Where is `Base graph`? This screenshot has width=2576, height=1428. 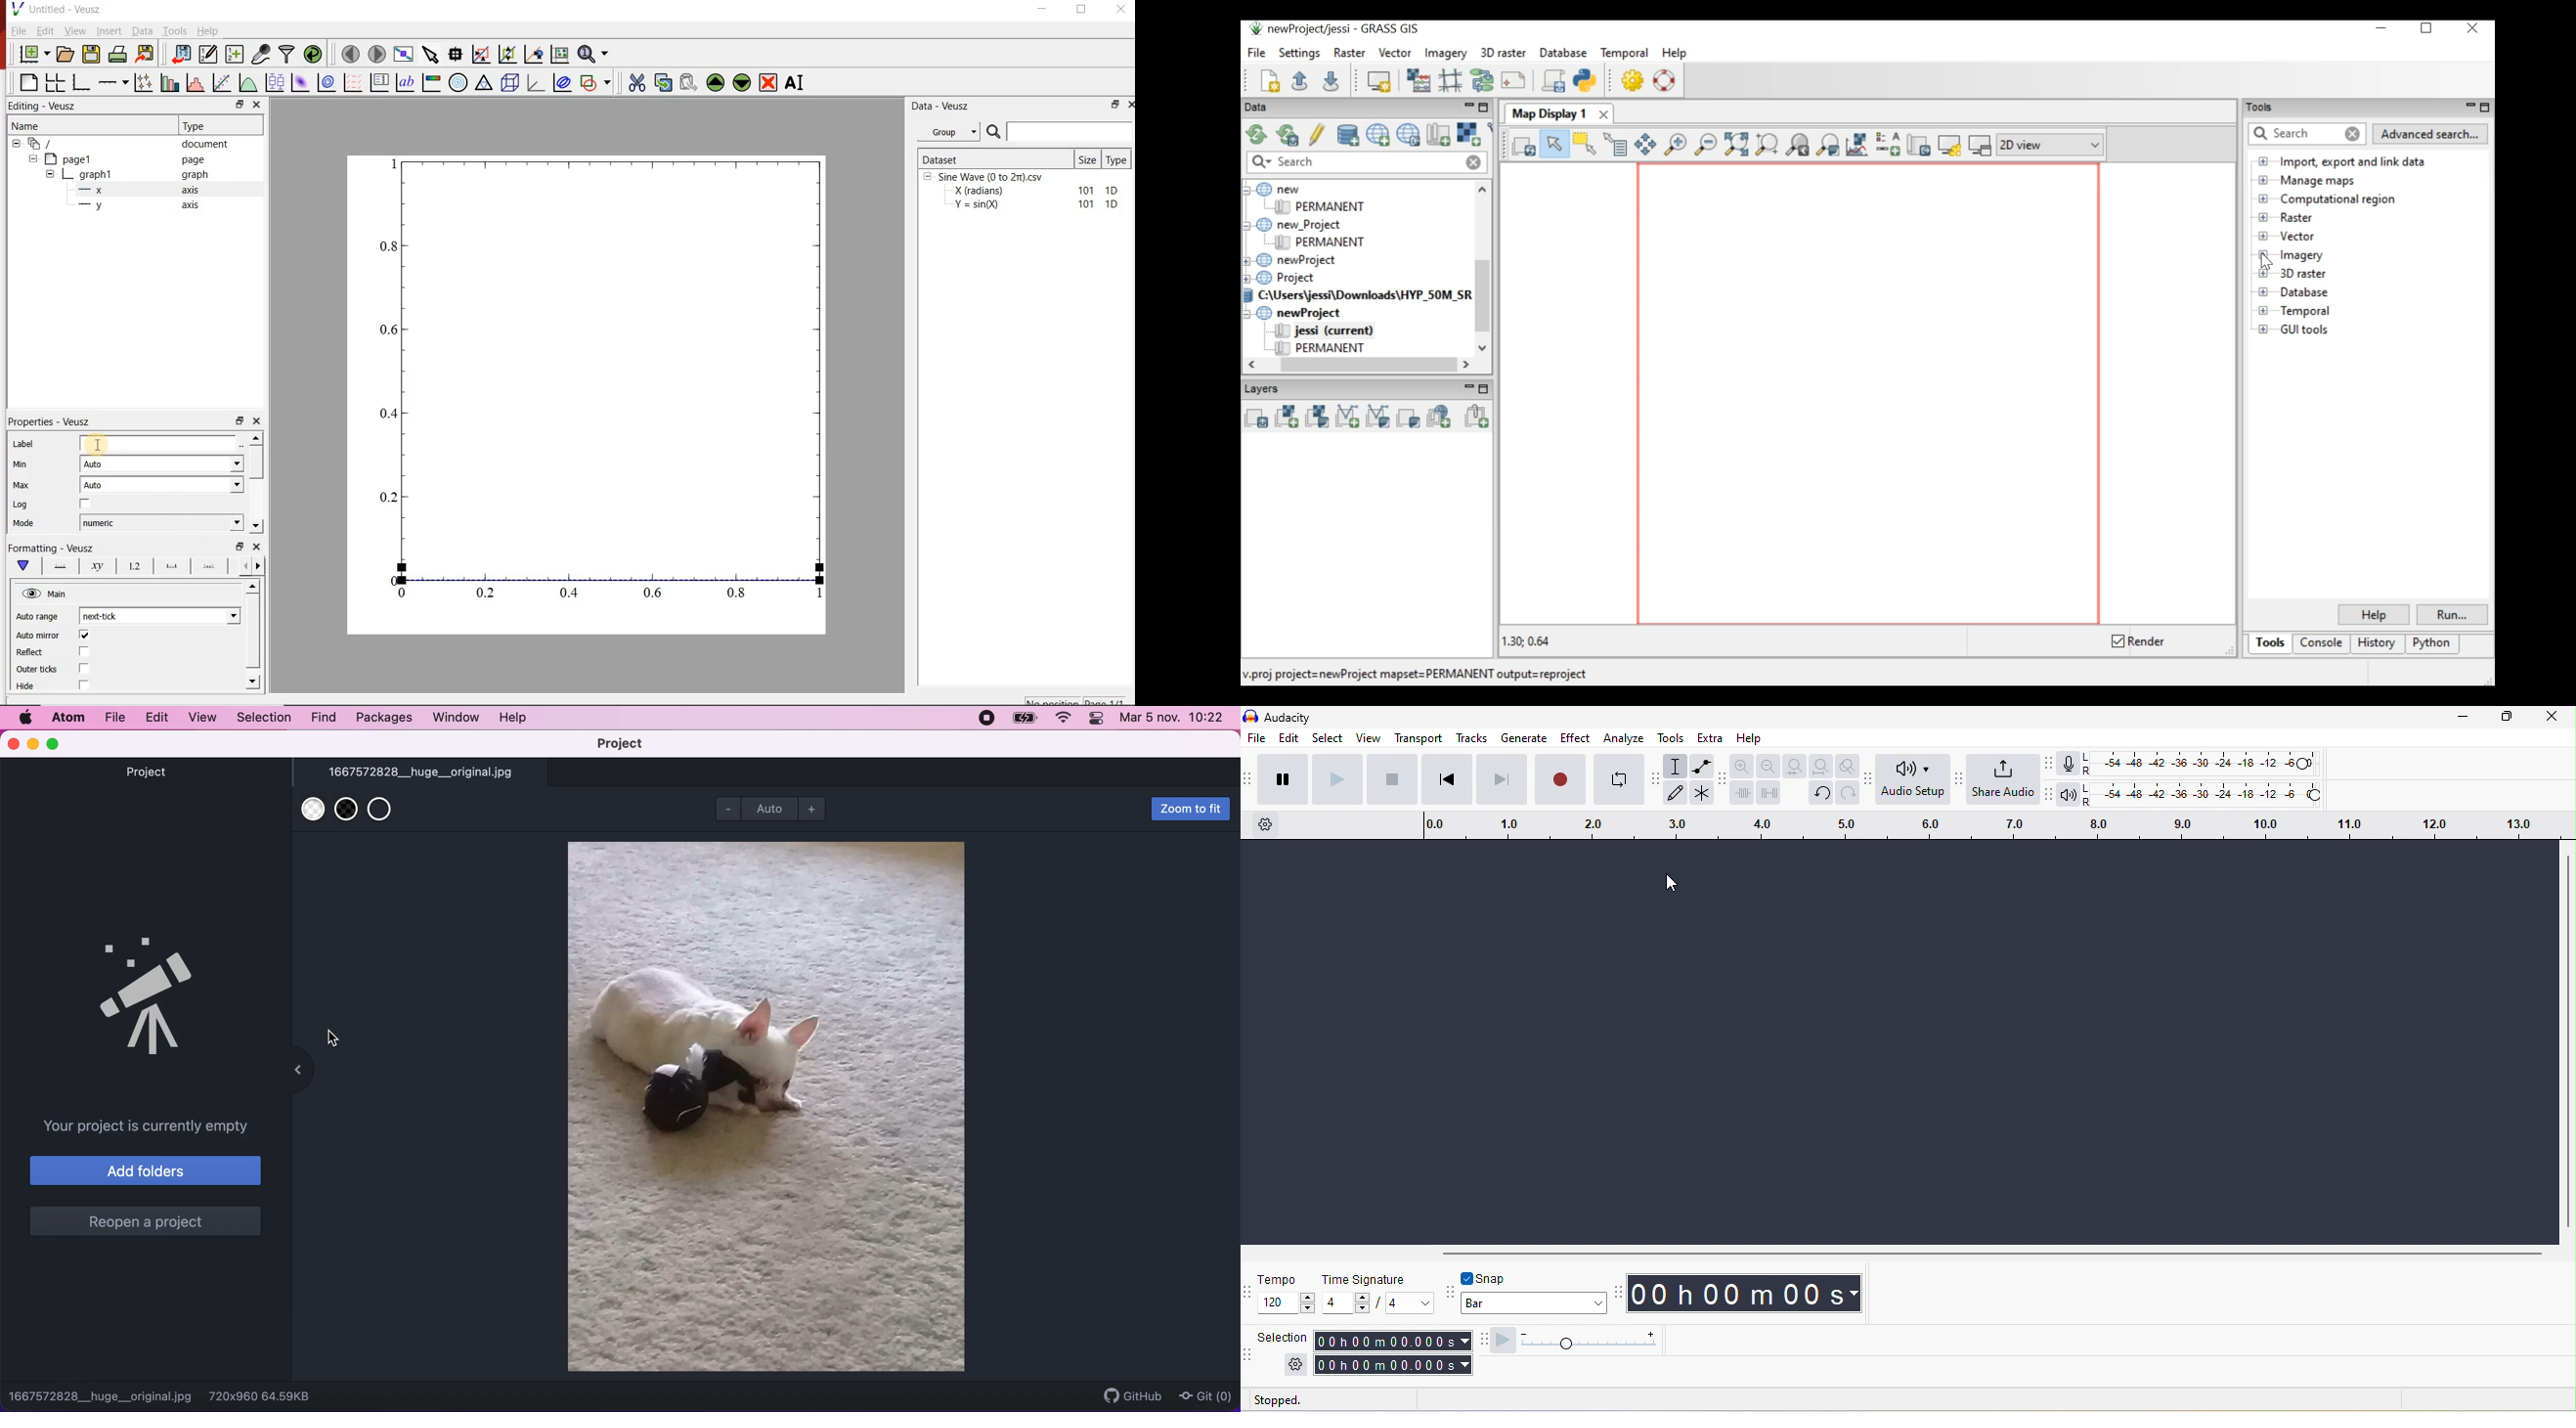
Base graph is located at coordinates (82, 83).